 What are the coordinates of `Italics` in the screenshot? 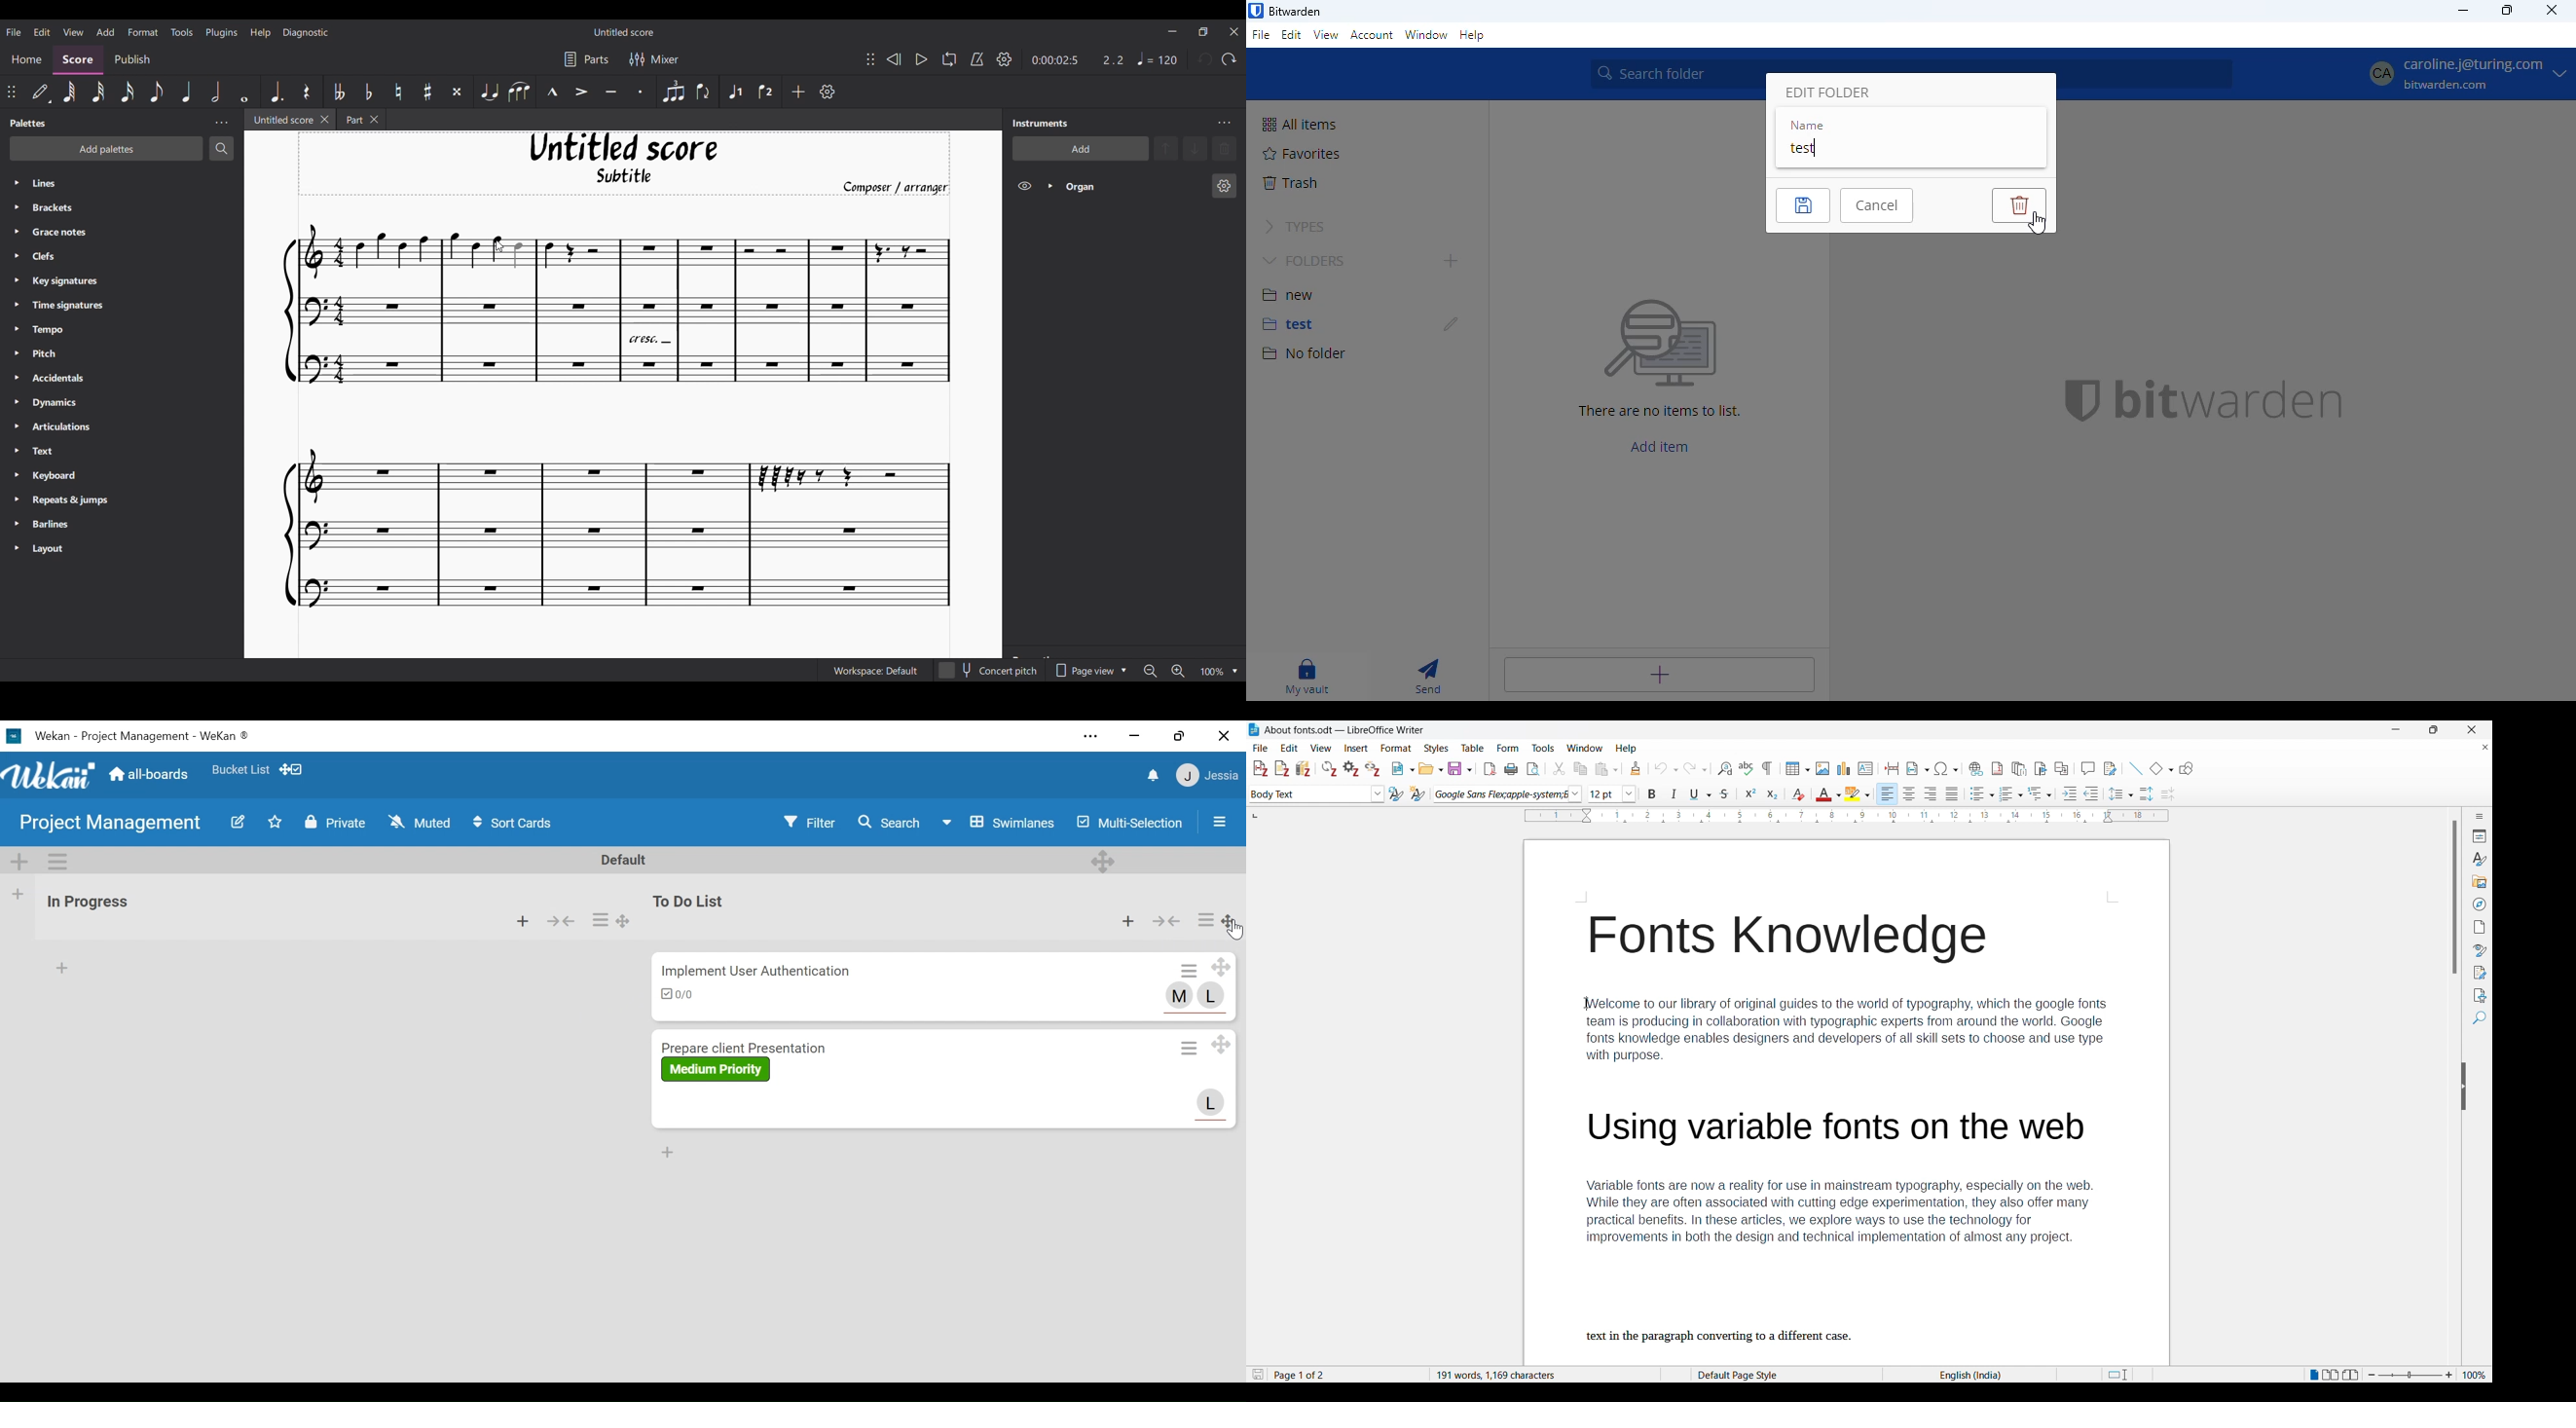 It's located at (1673, 794).